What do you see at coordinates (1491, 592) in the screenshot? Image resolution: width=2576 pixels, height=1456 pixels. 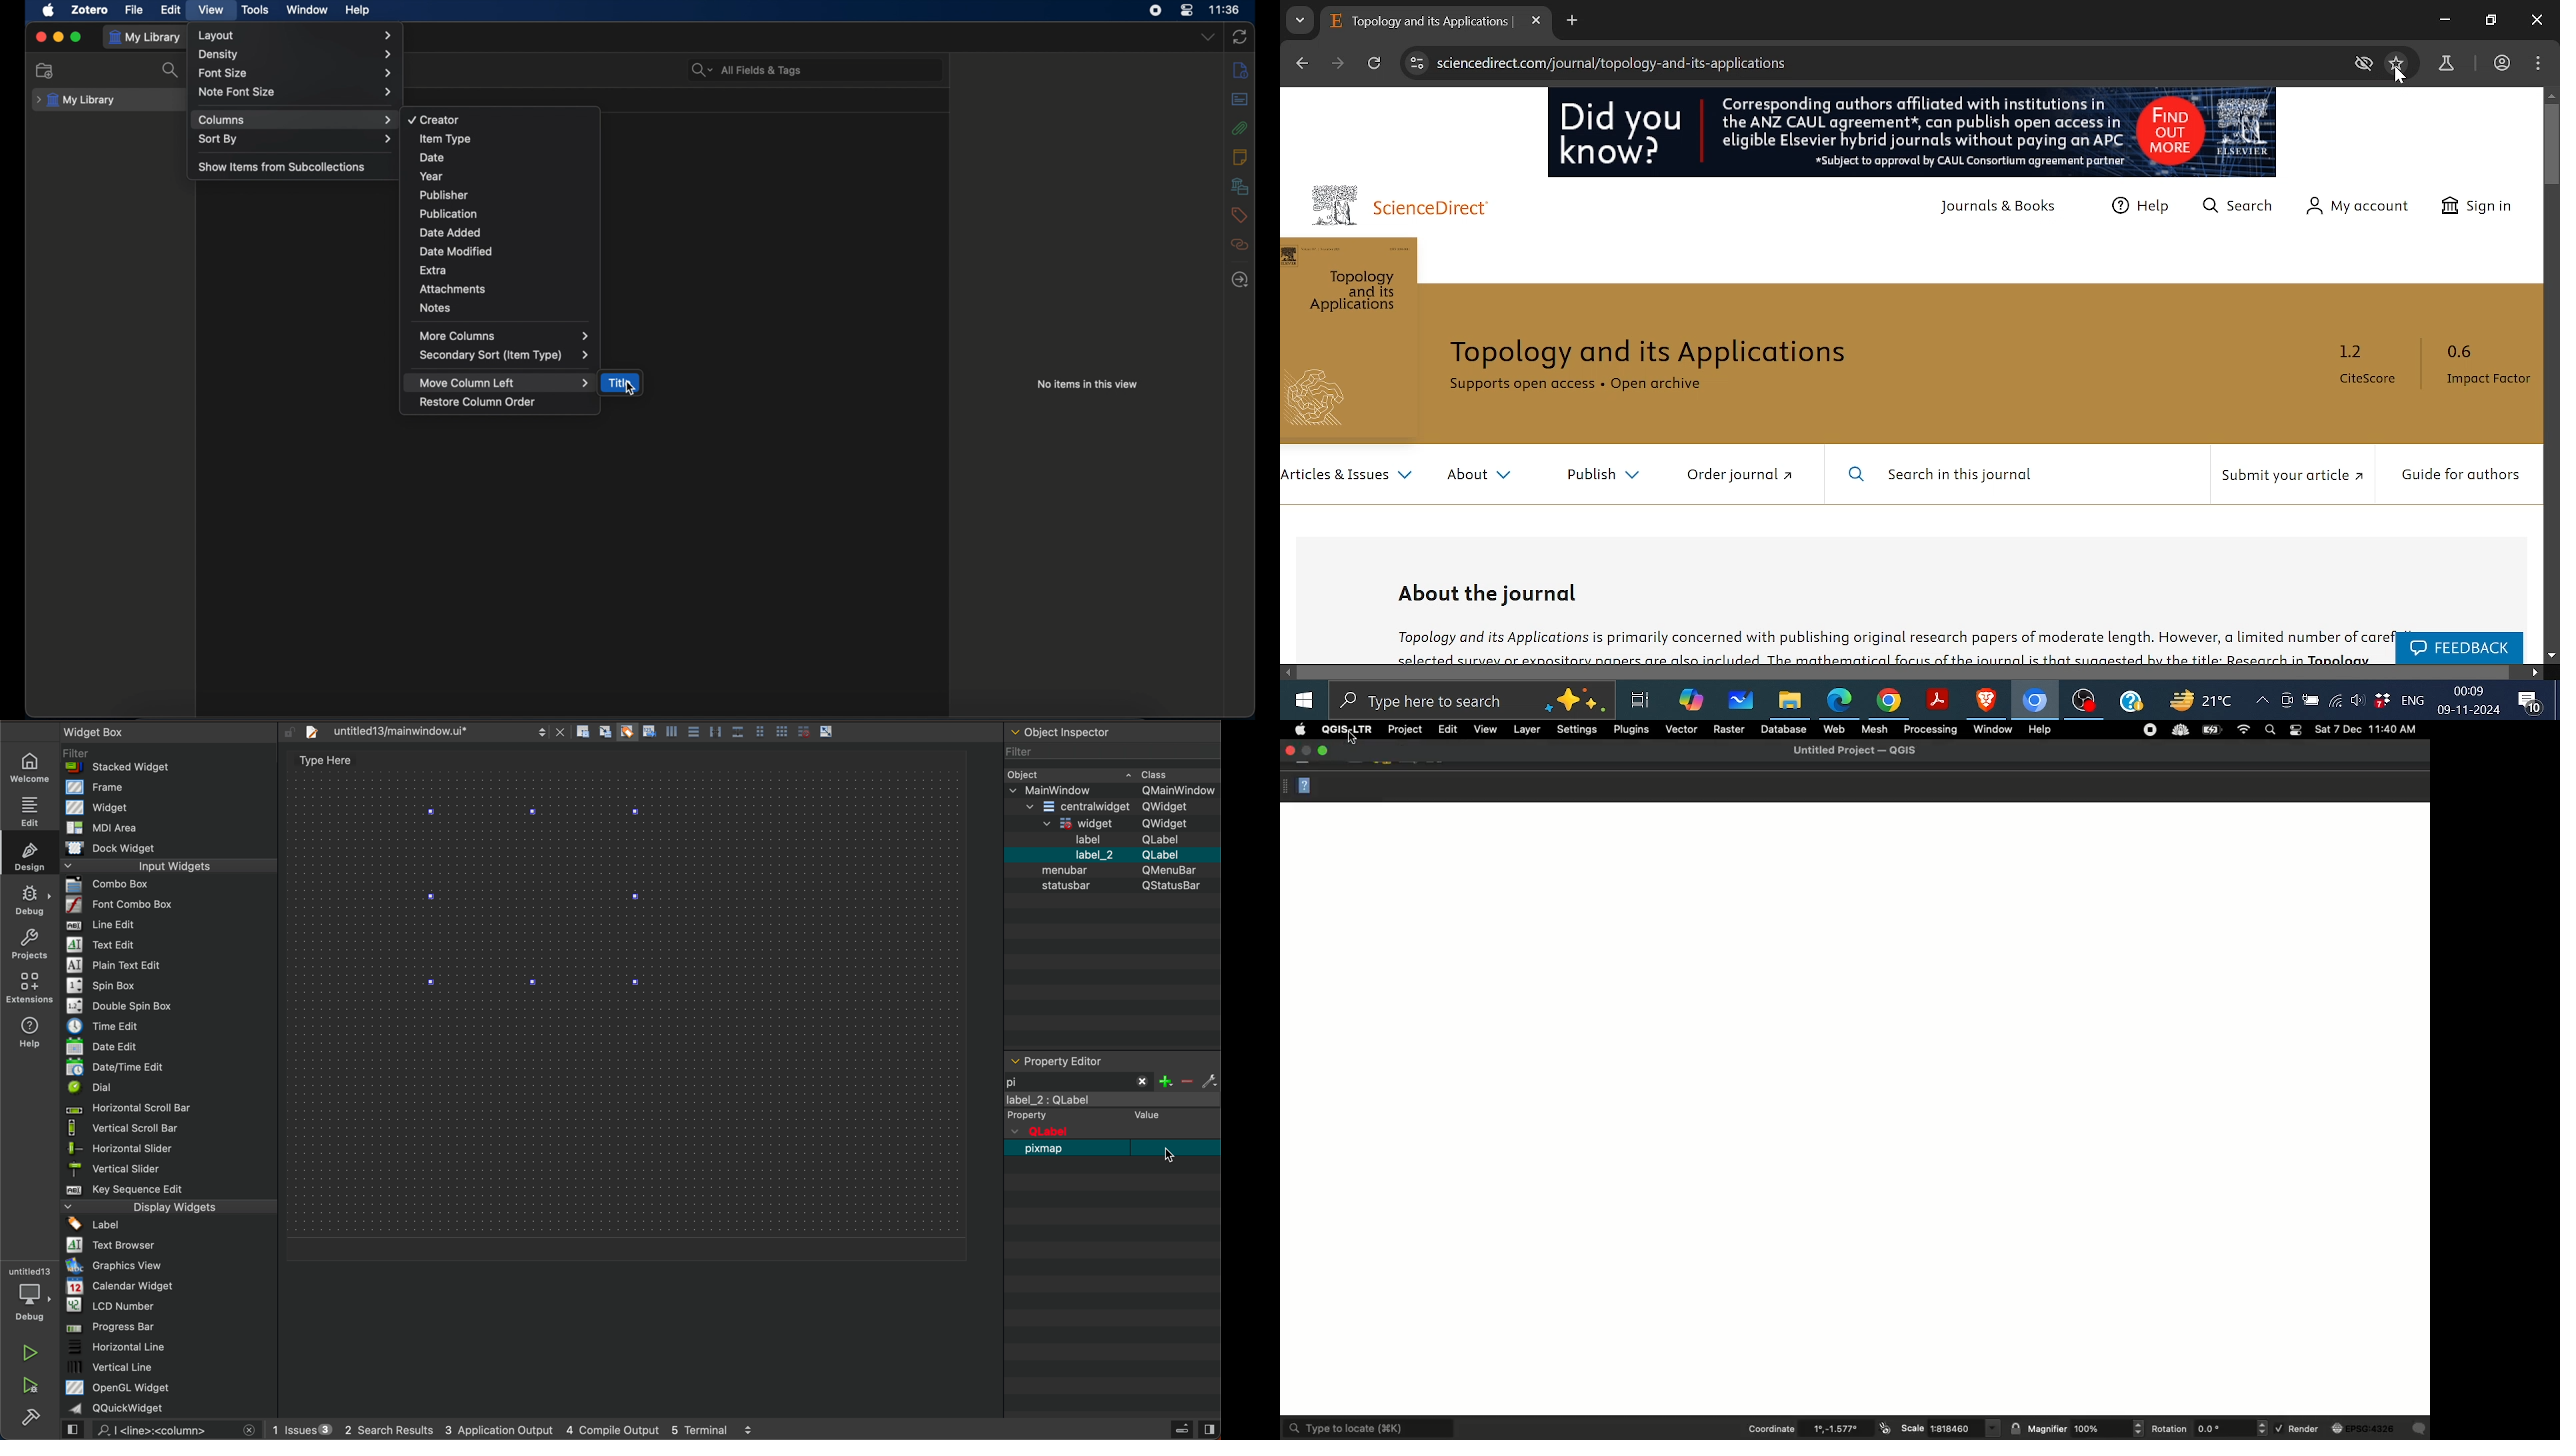 I see `about the journal` at bounding box center [1491, 592].